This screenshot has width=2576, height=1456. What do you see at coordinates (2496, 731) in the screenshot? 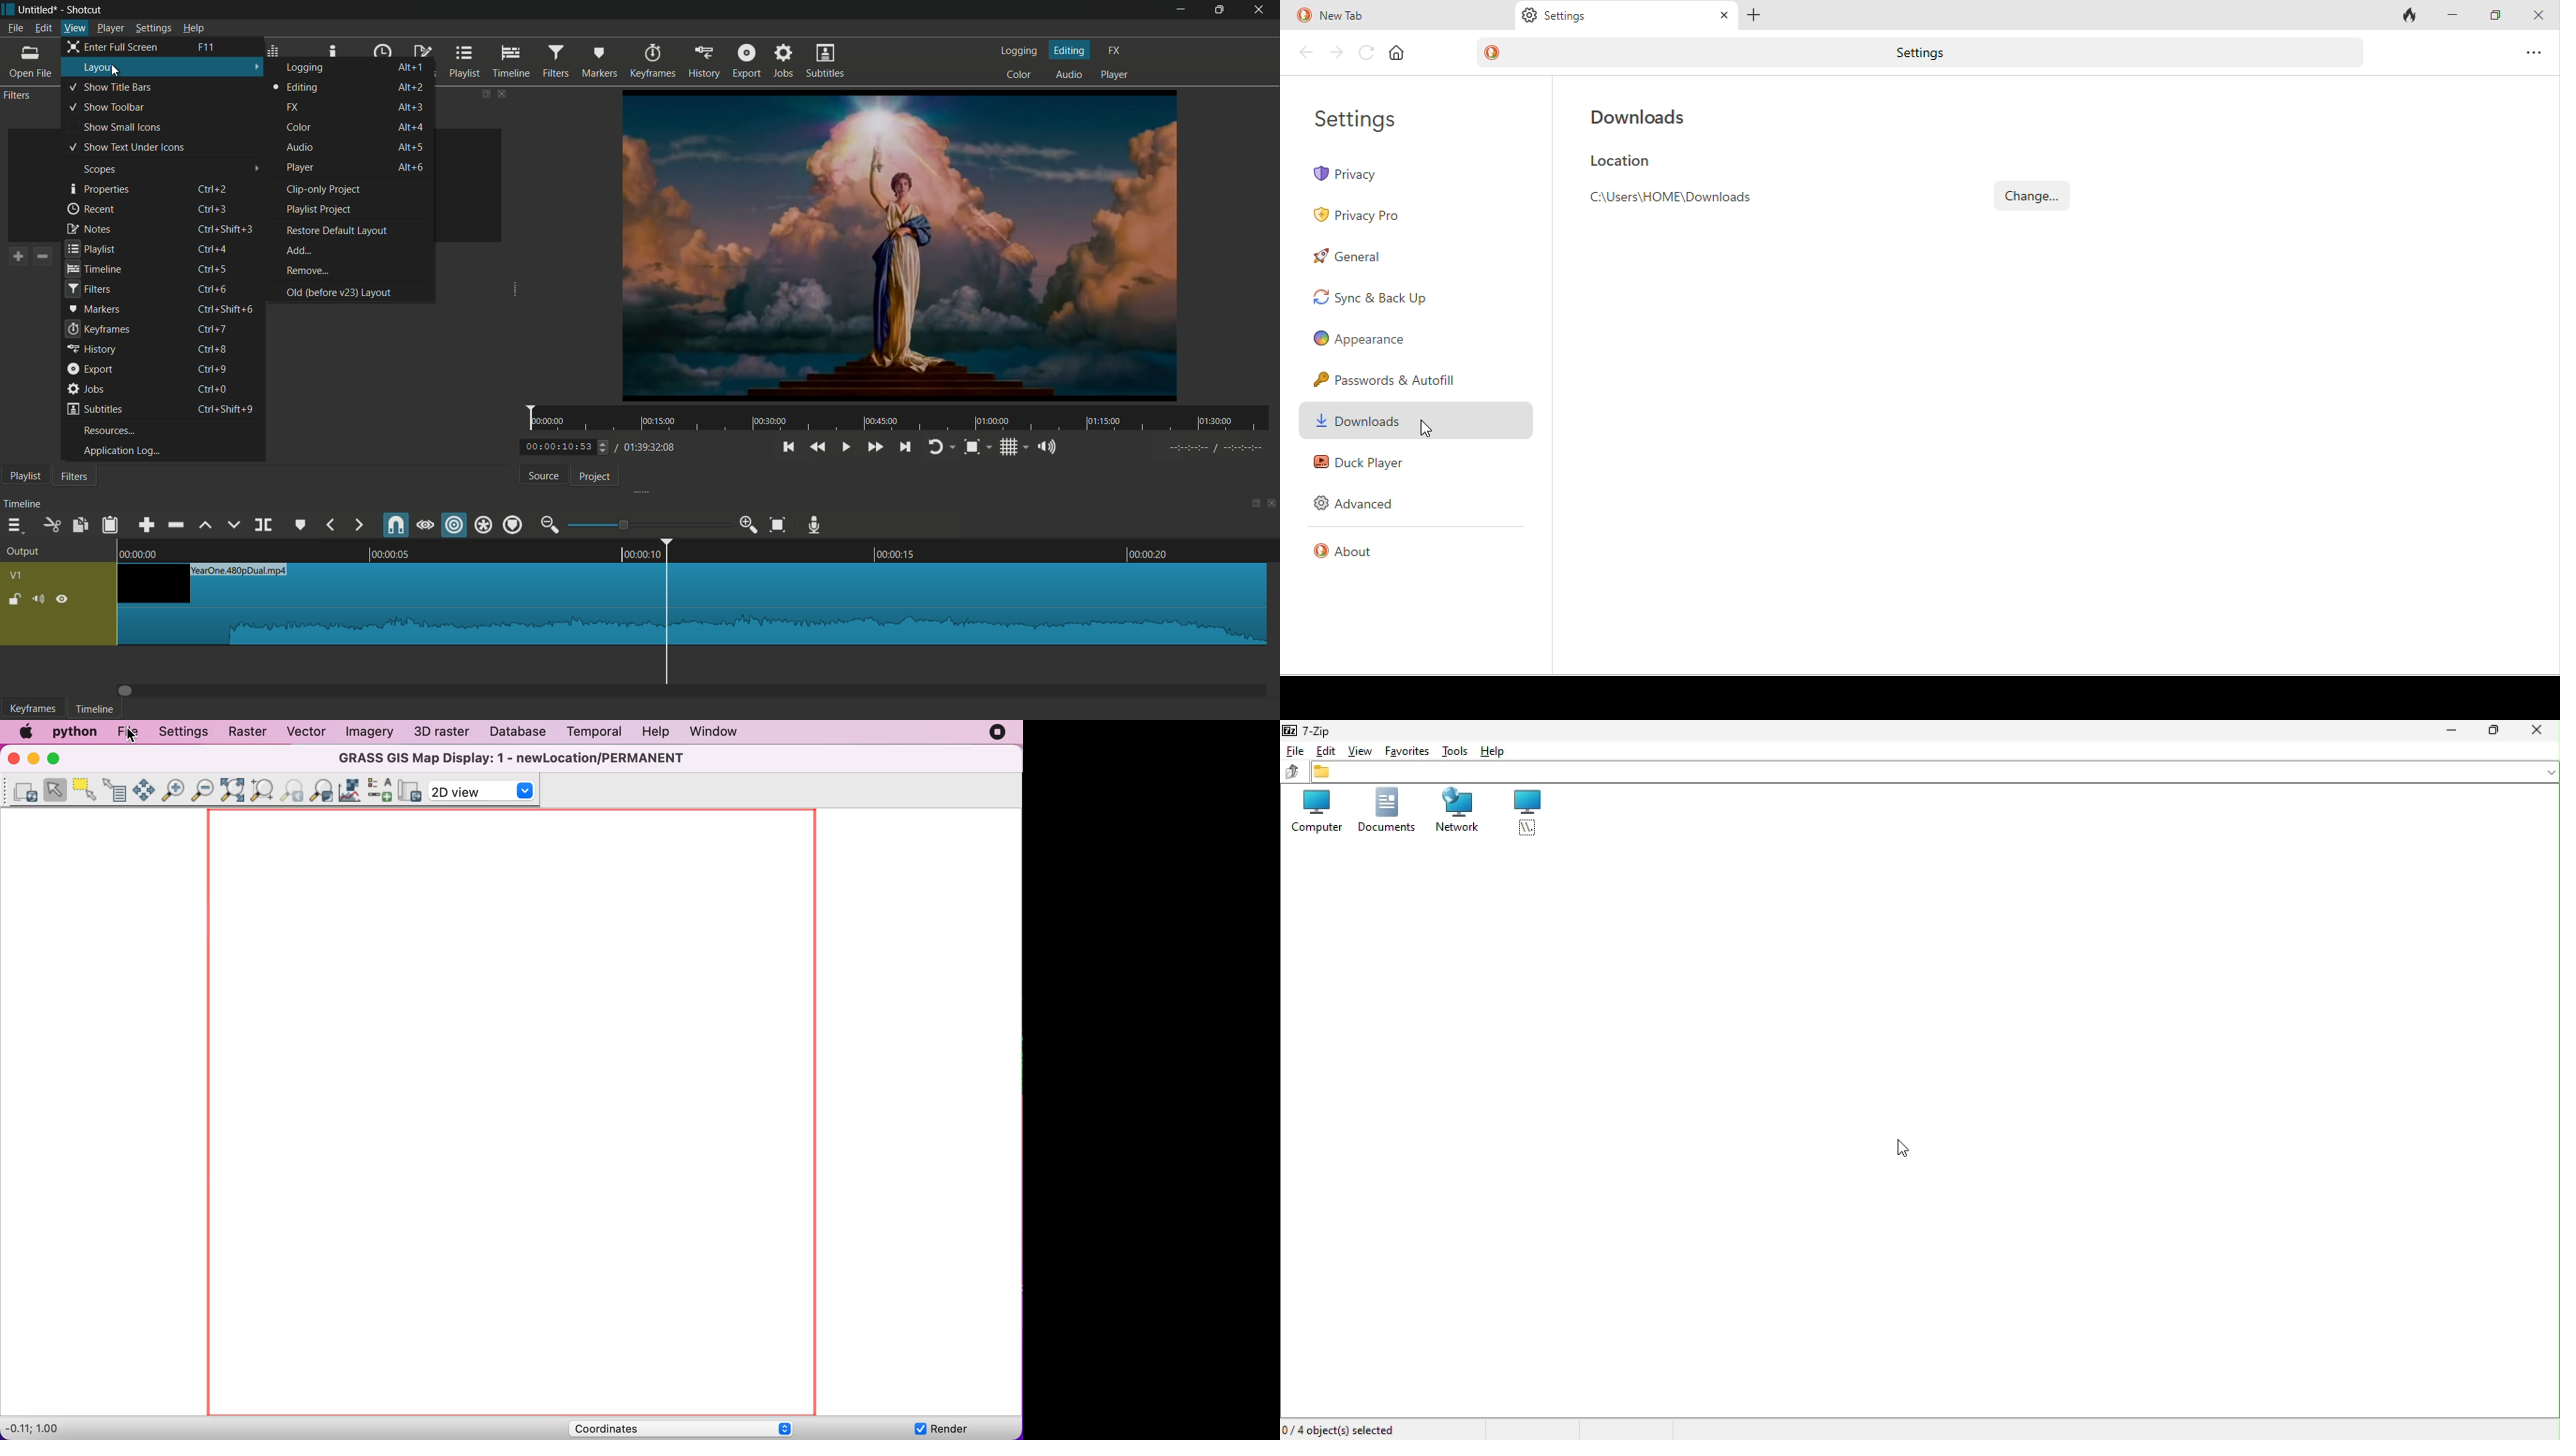
I see `restore` at bounding box center [2496, 731].